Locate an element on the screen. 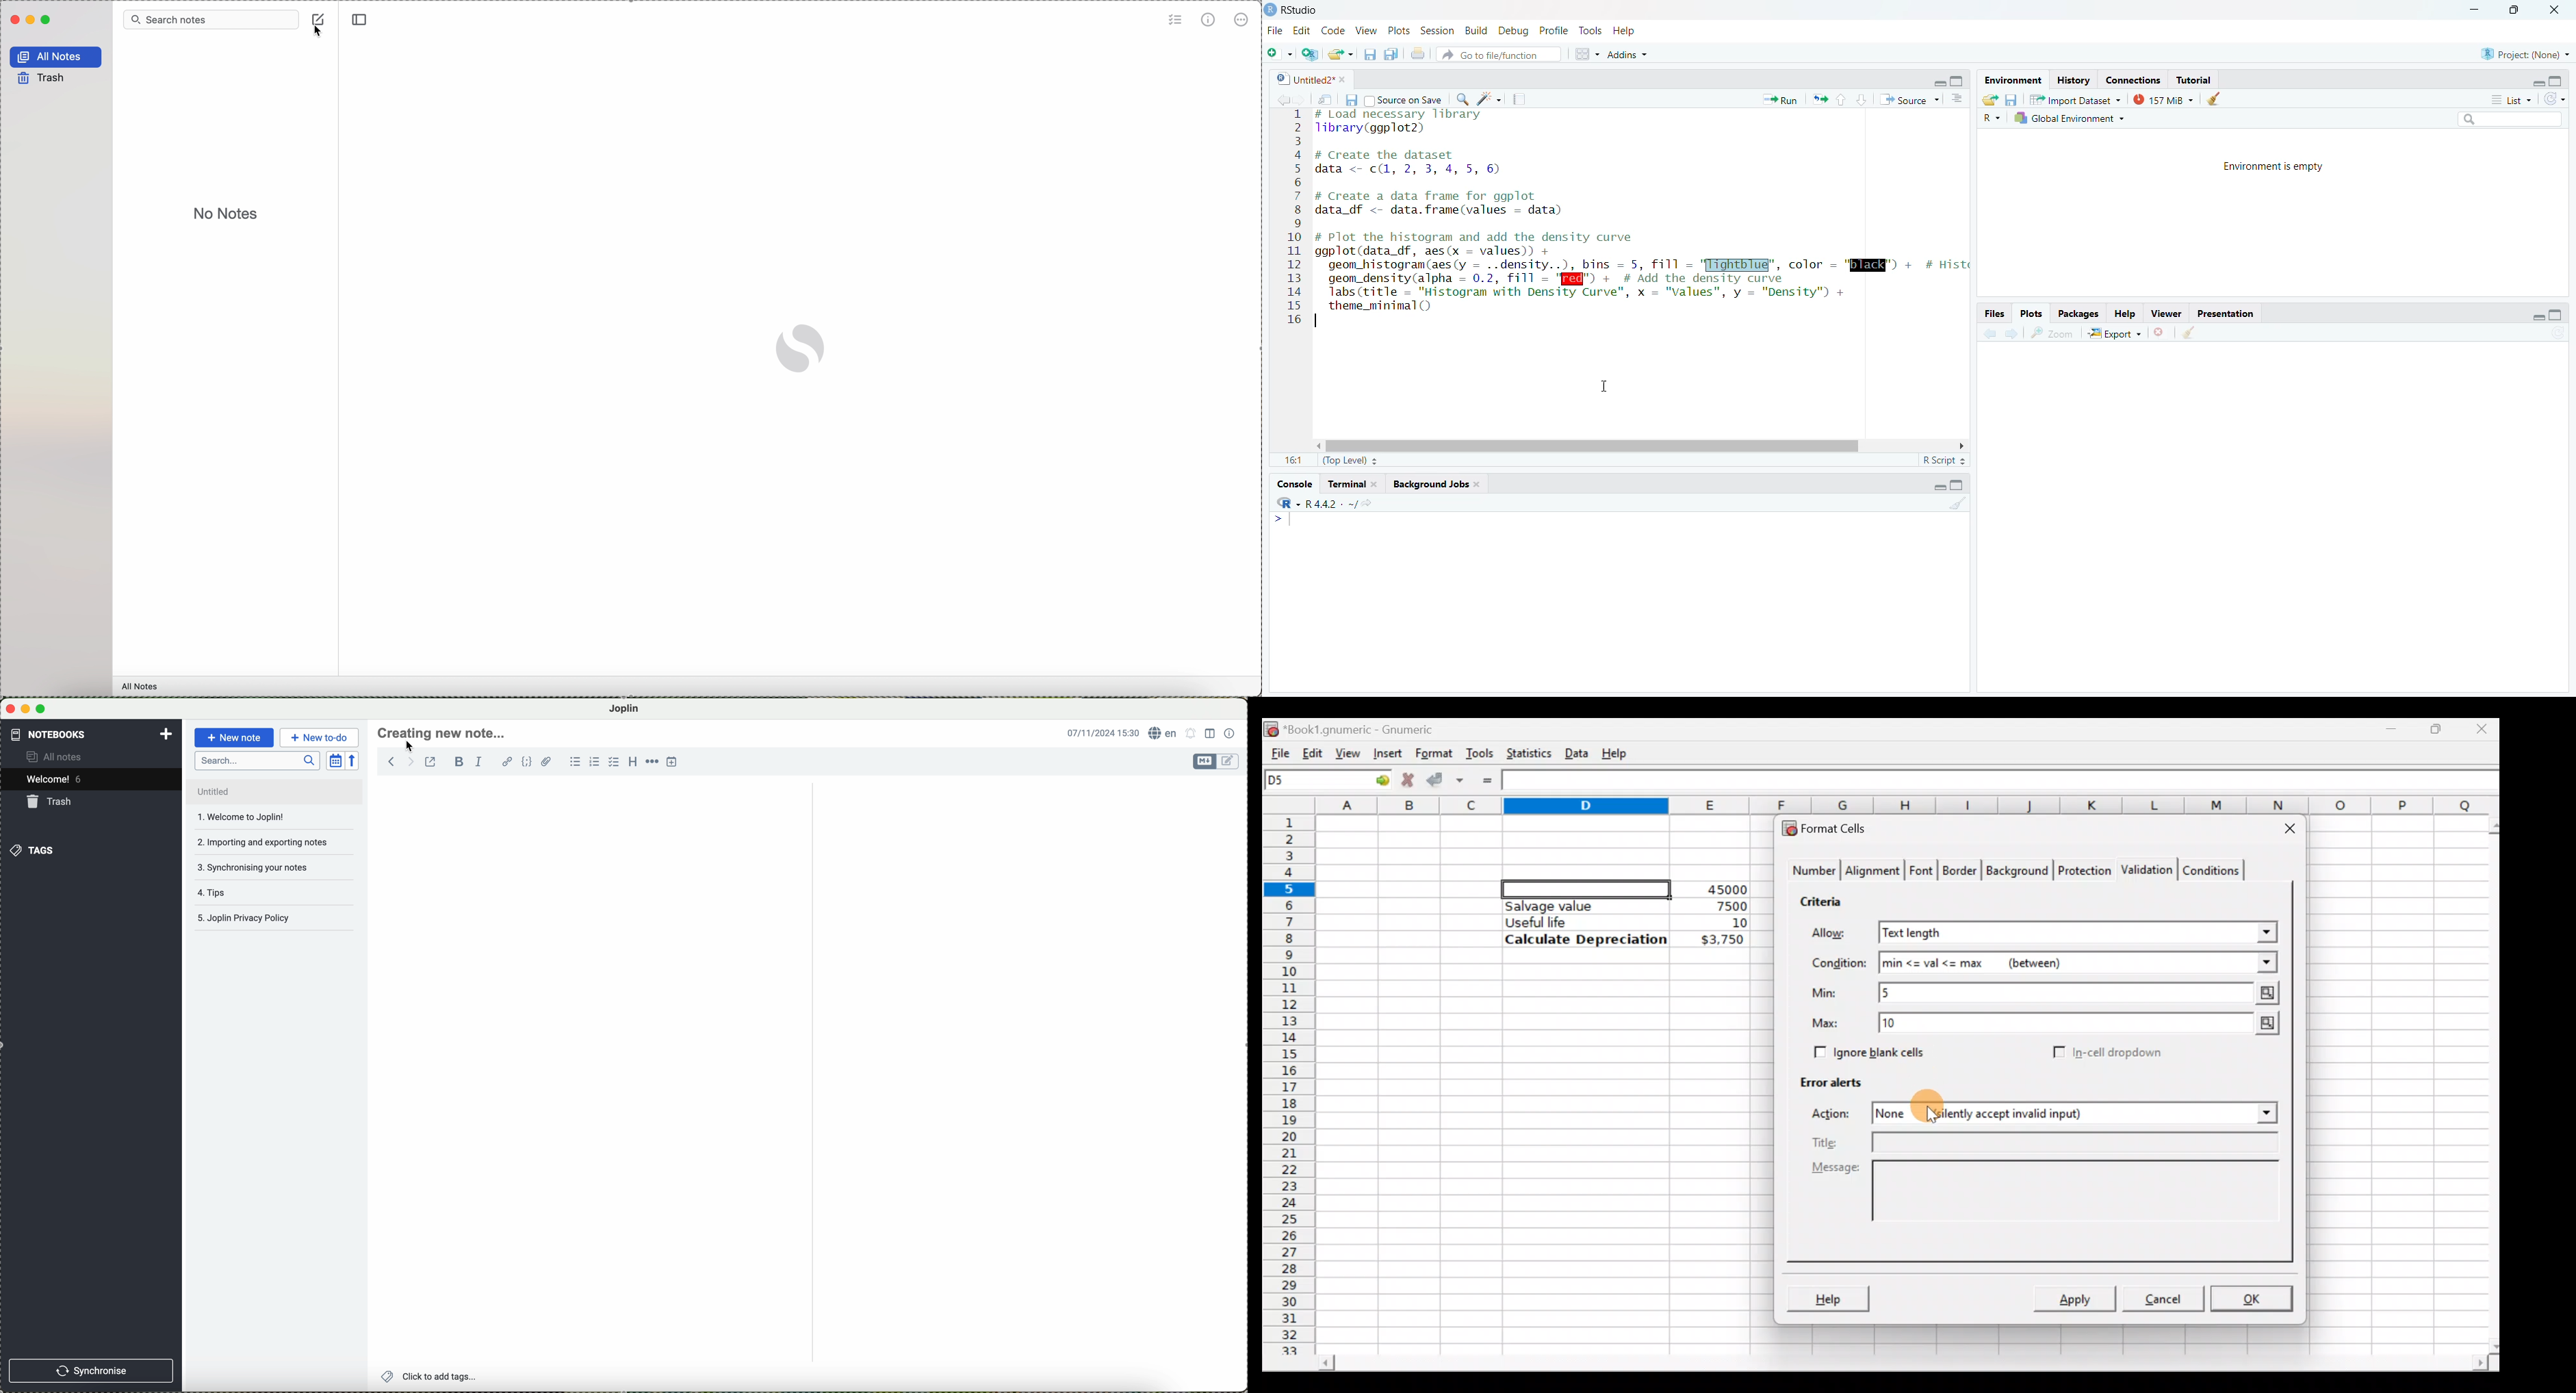 This screenshot has width=2576, height=1400. toggle external editing is located at coordinates (430, 761).